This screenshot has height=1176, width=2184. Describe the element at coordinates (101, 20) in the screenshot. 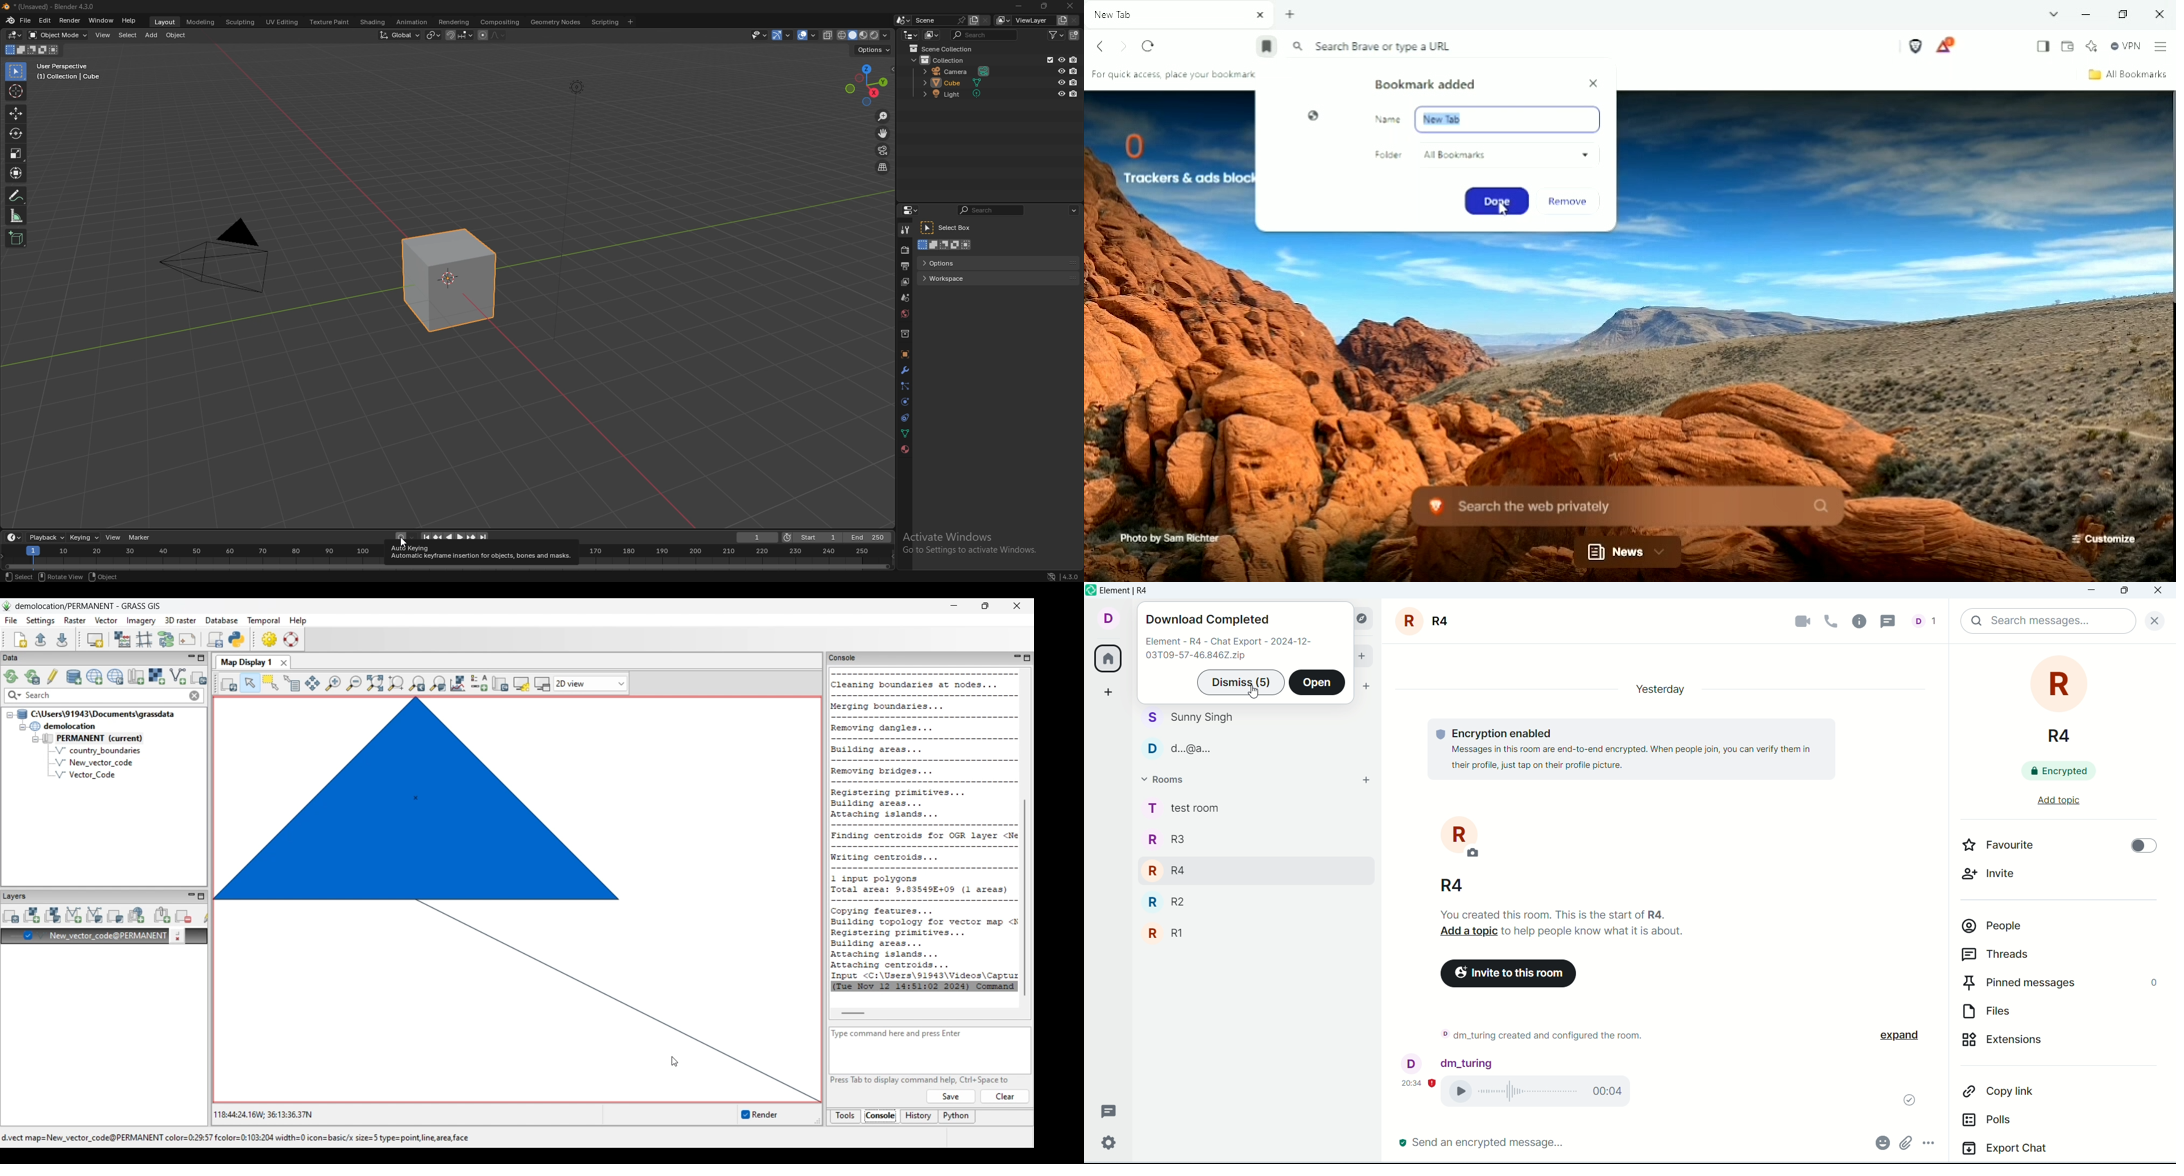

I see `window` at that location.